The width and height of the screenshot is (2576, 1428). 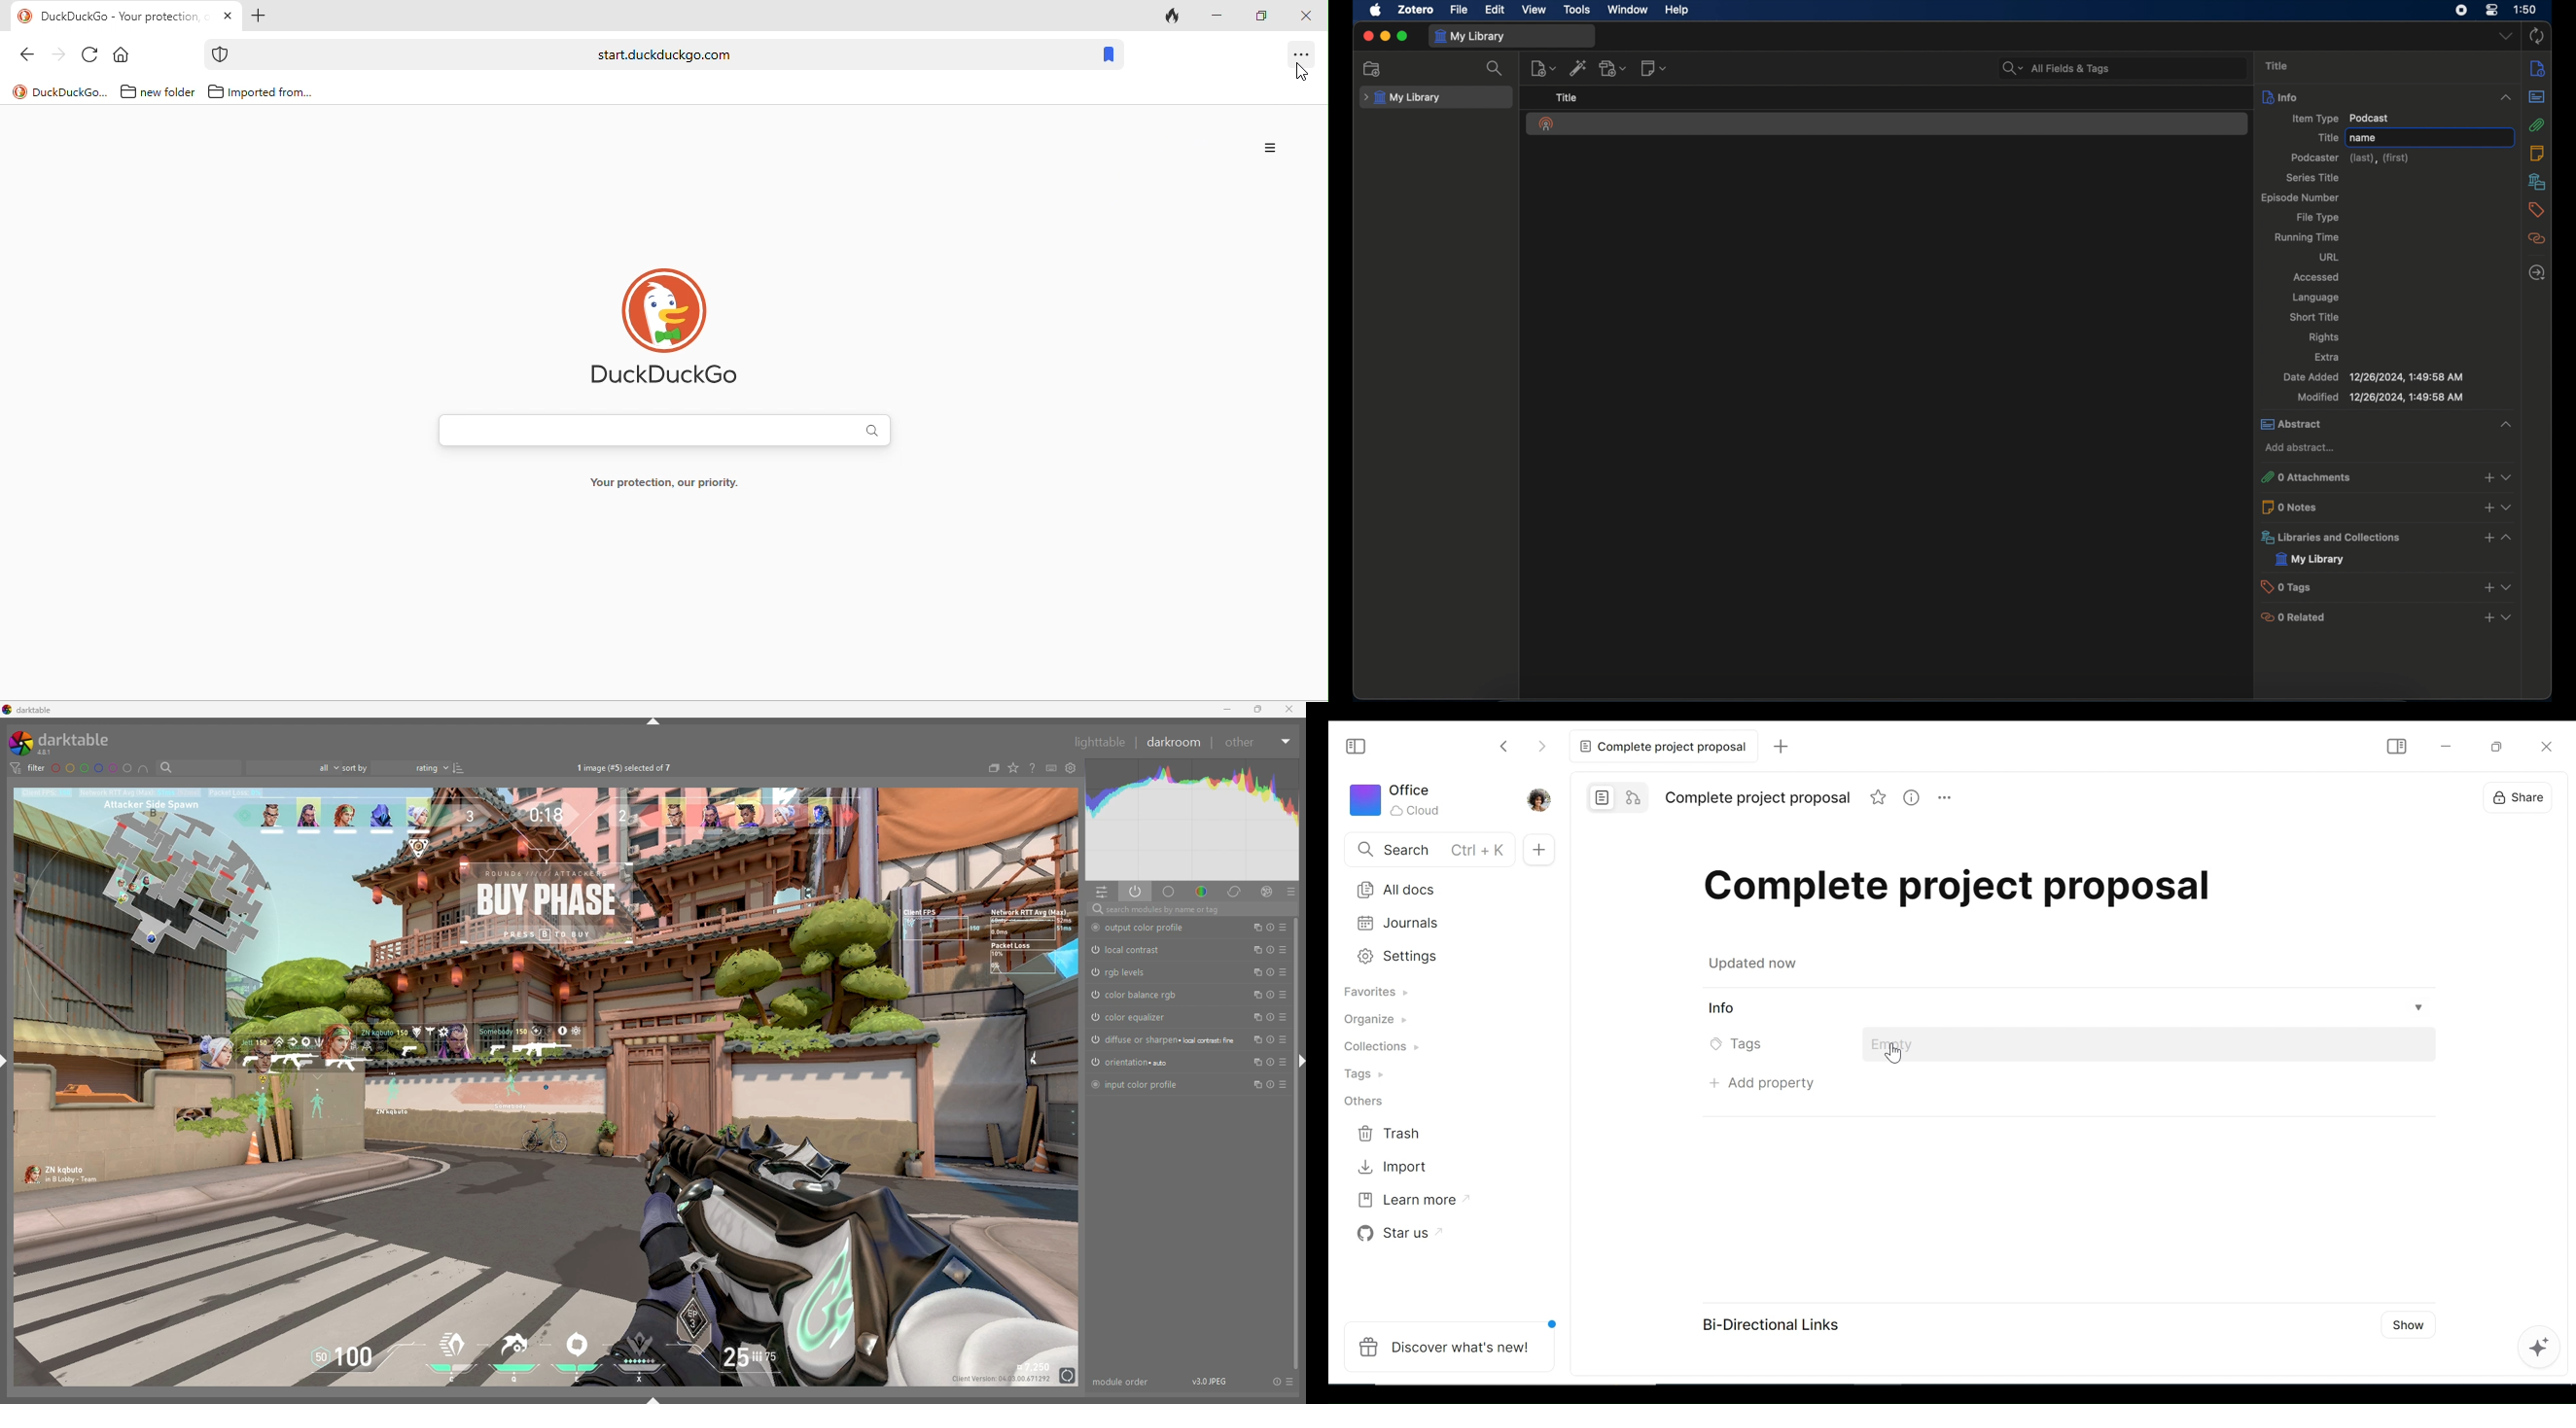 I want to click on apple, so click(x=1375, y=10).